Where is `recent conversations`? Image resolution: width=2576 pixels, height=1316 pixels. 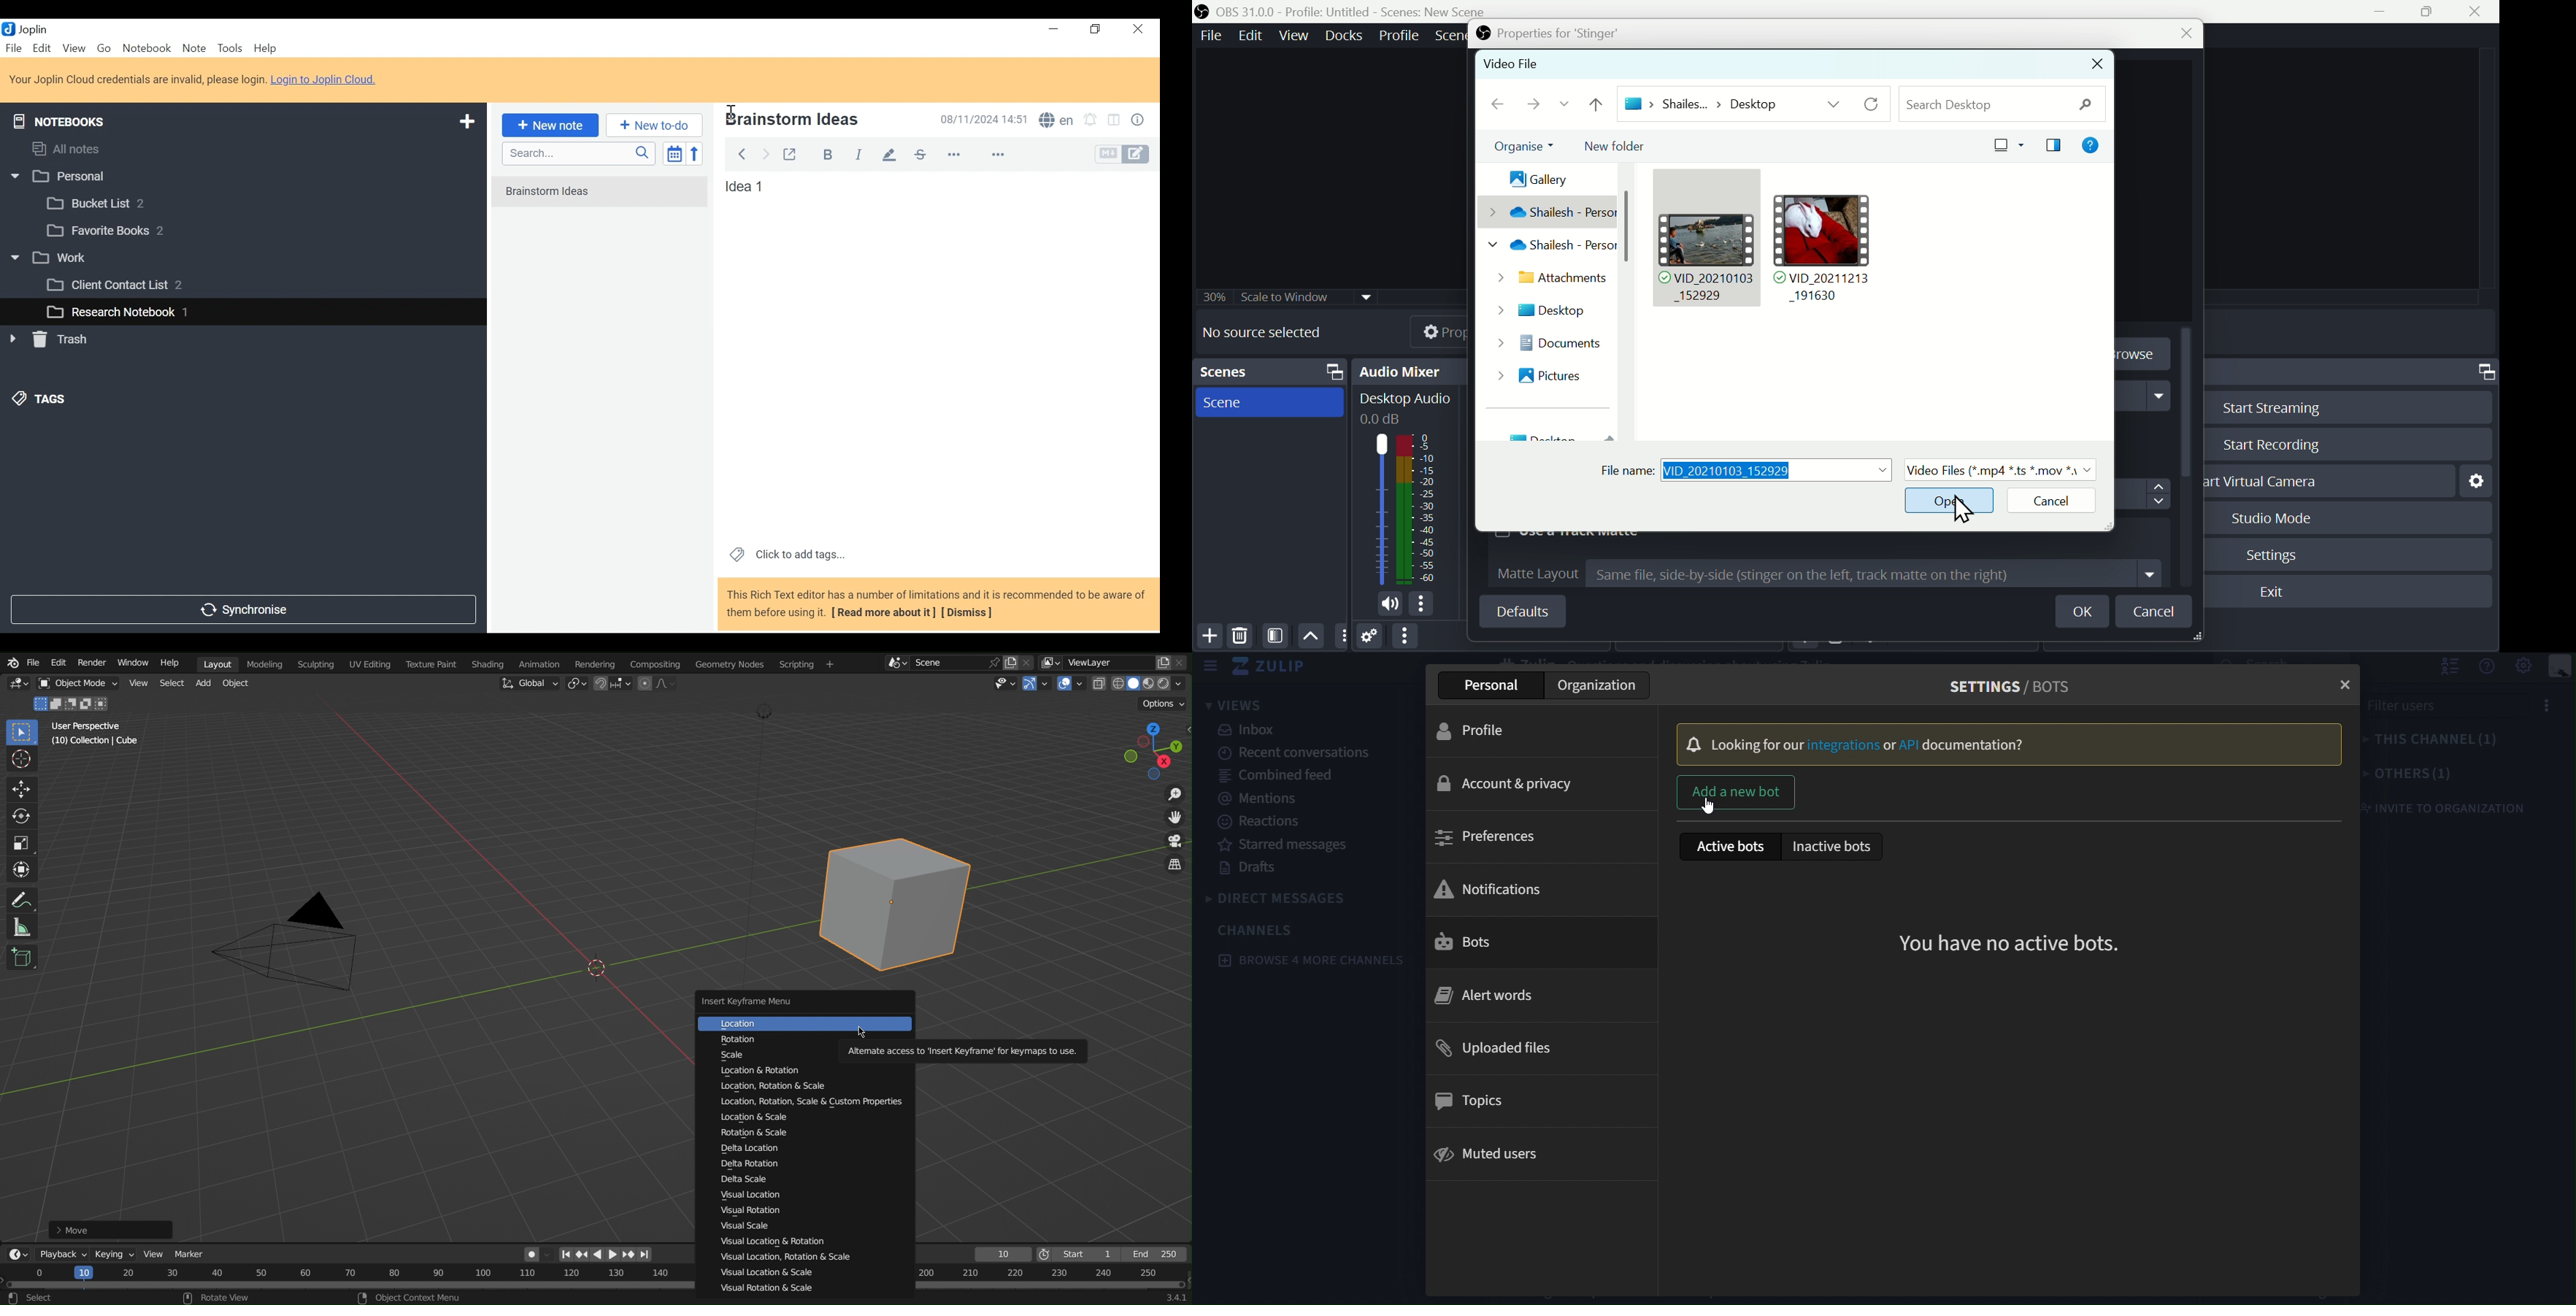 recent conversations is located at coordinates (1301, 755).